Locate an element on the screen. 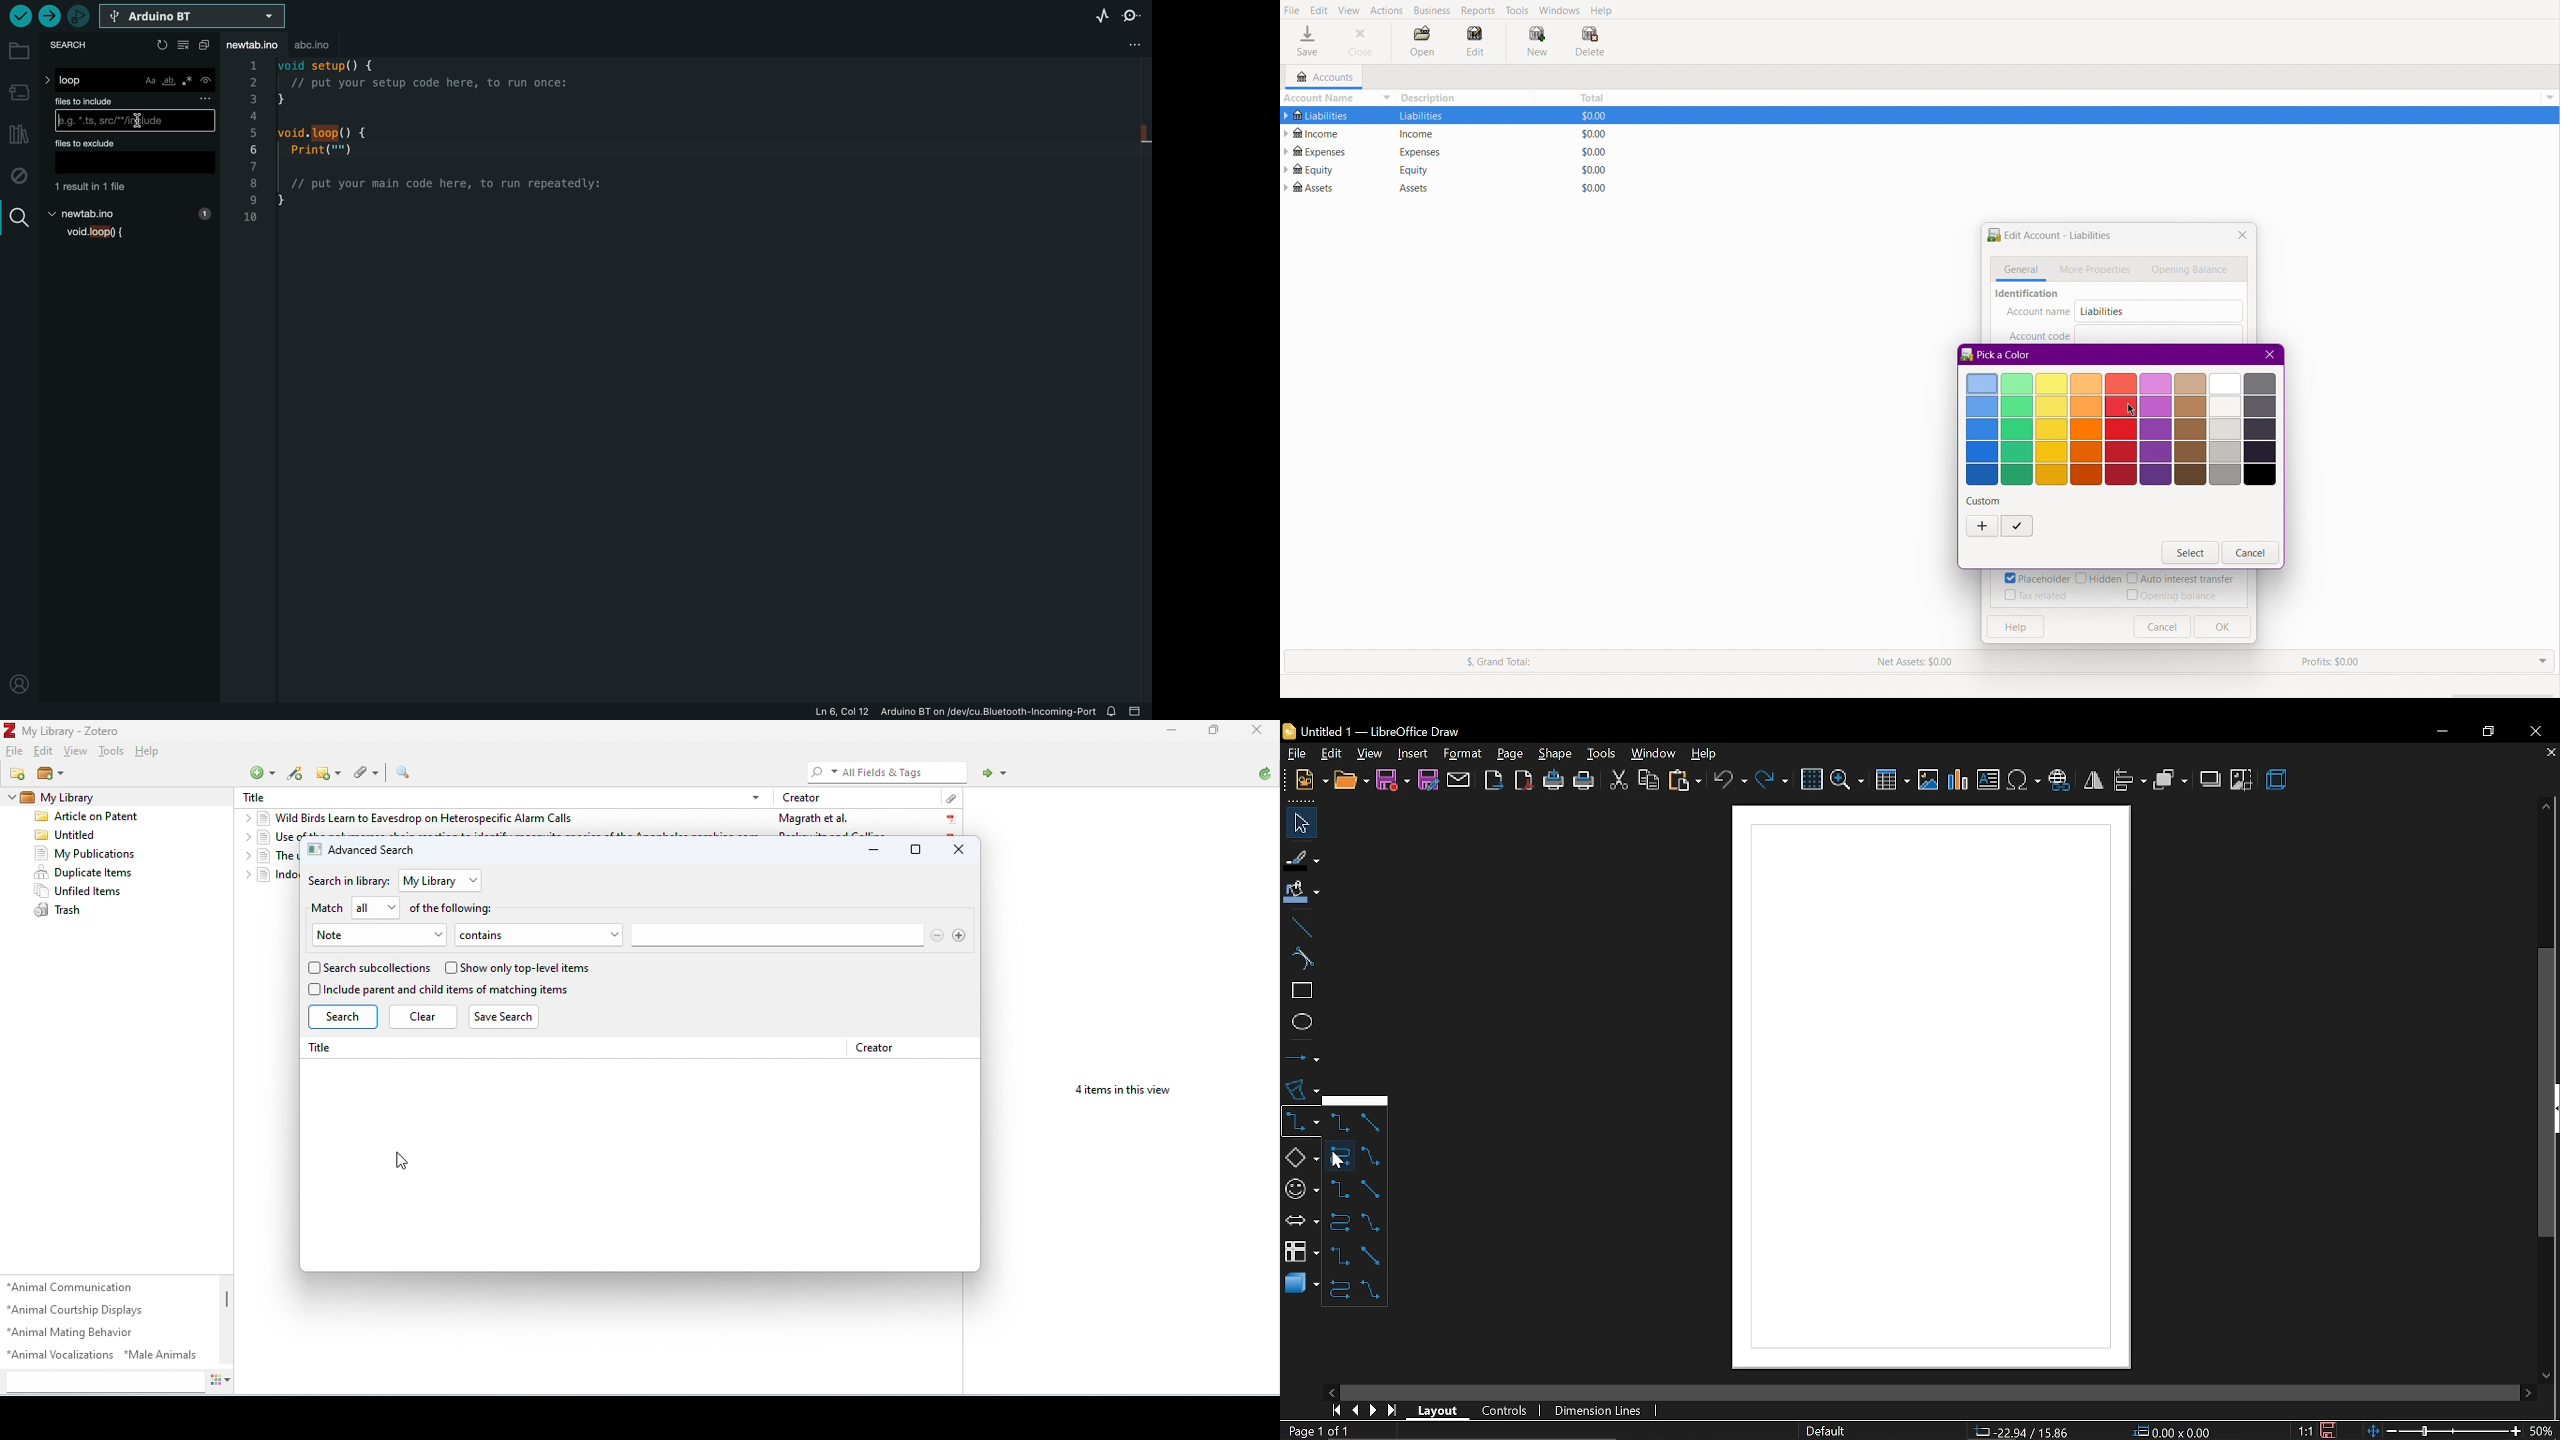  Default is located at coordinates (1826, 1432).